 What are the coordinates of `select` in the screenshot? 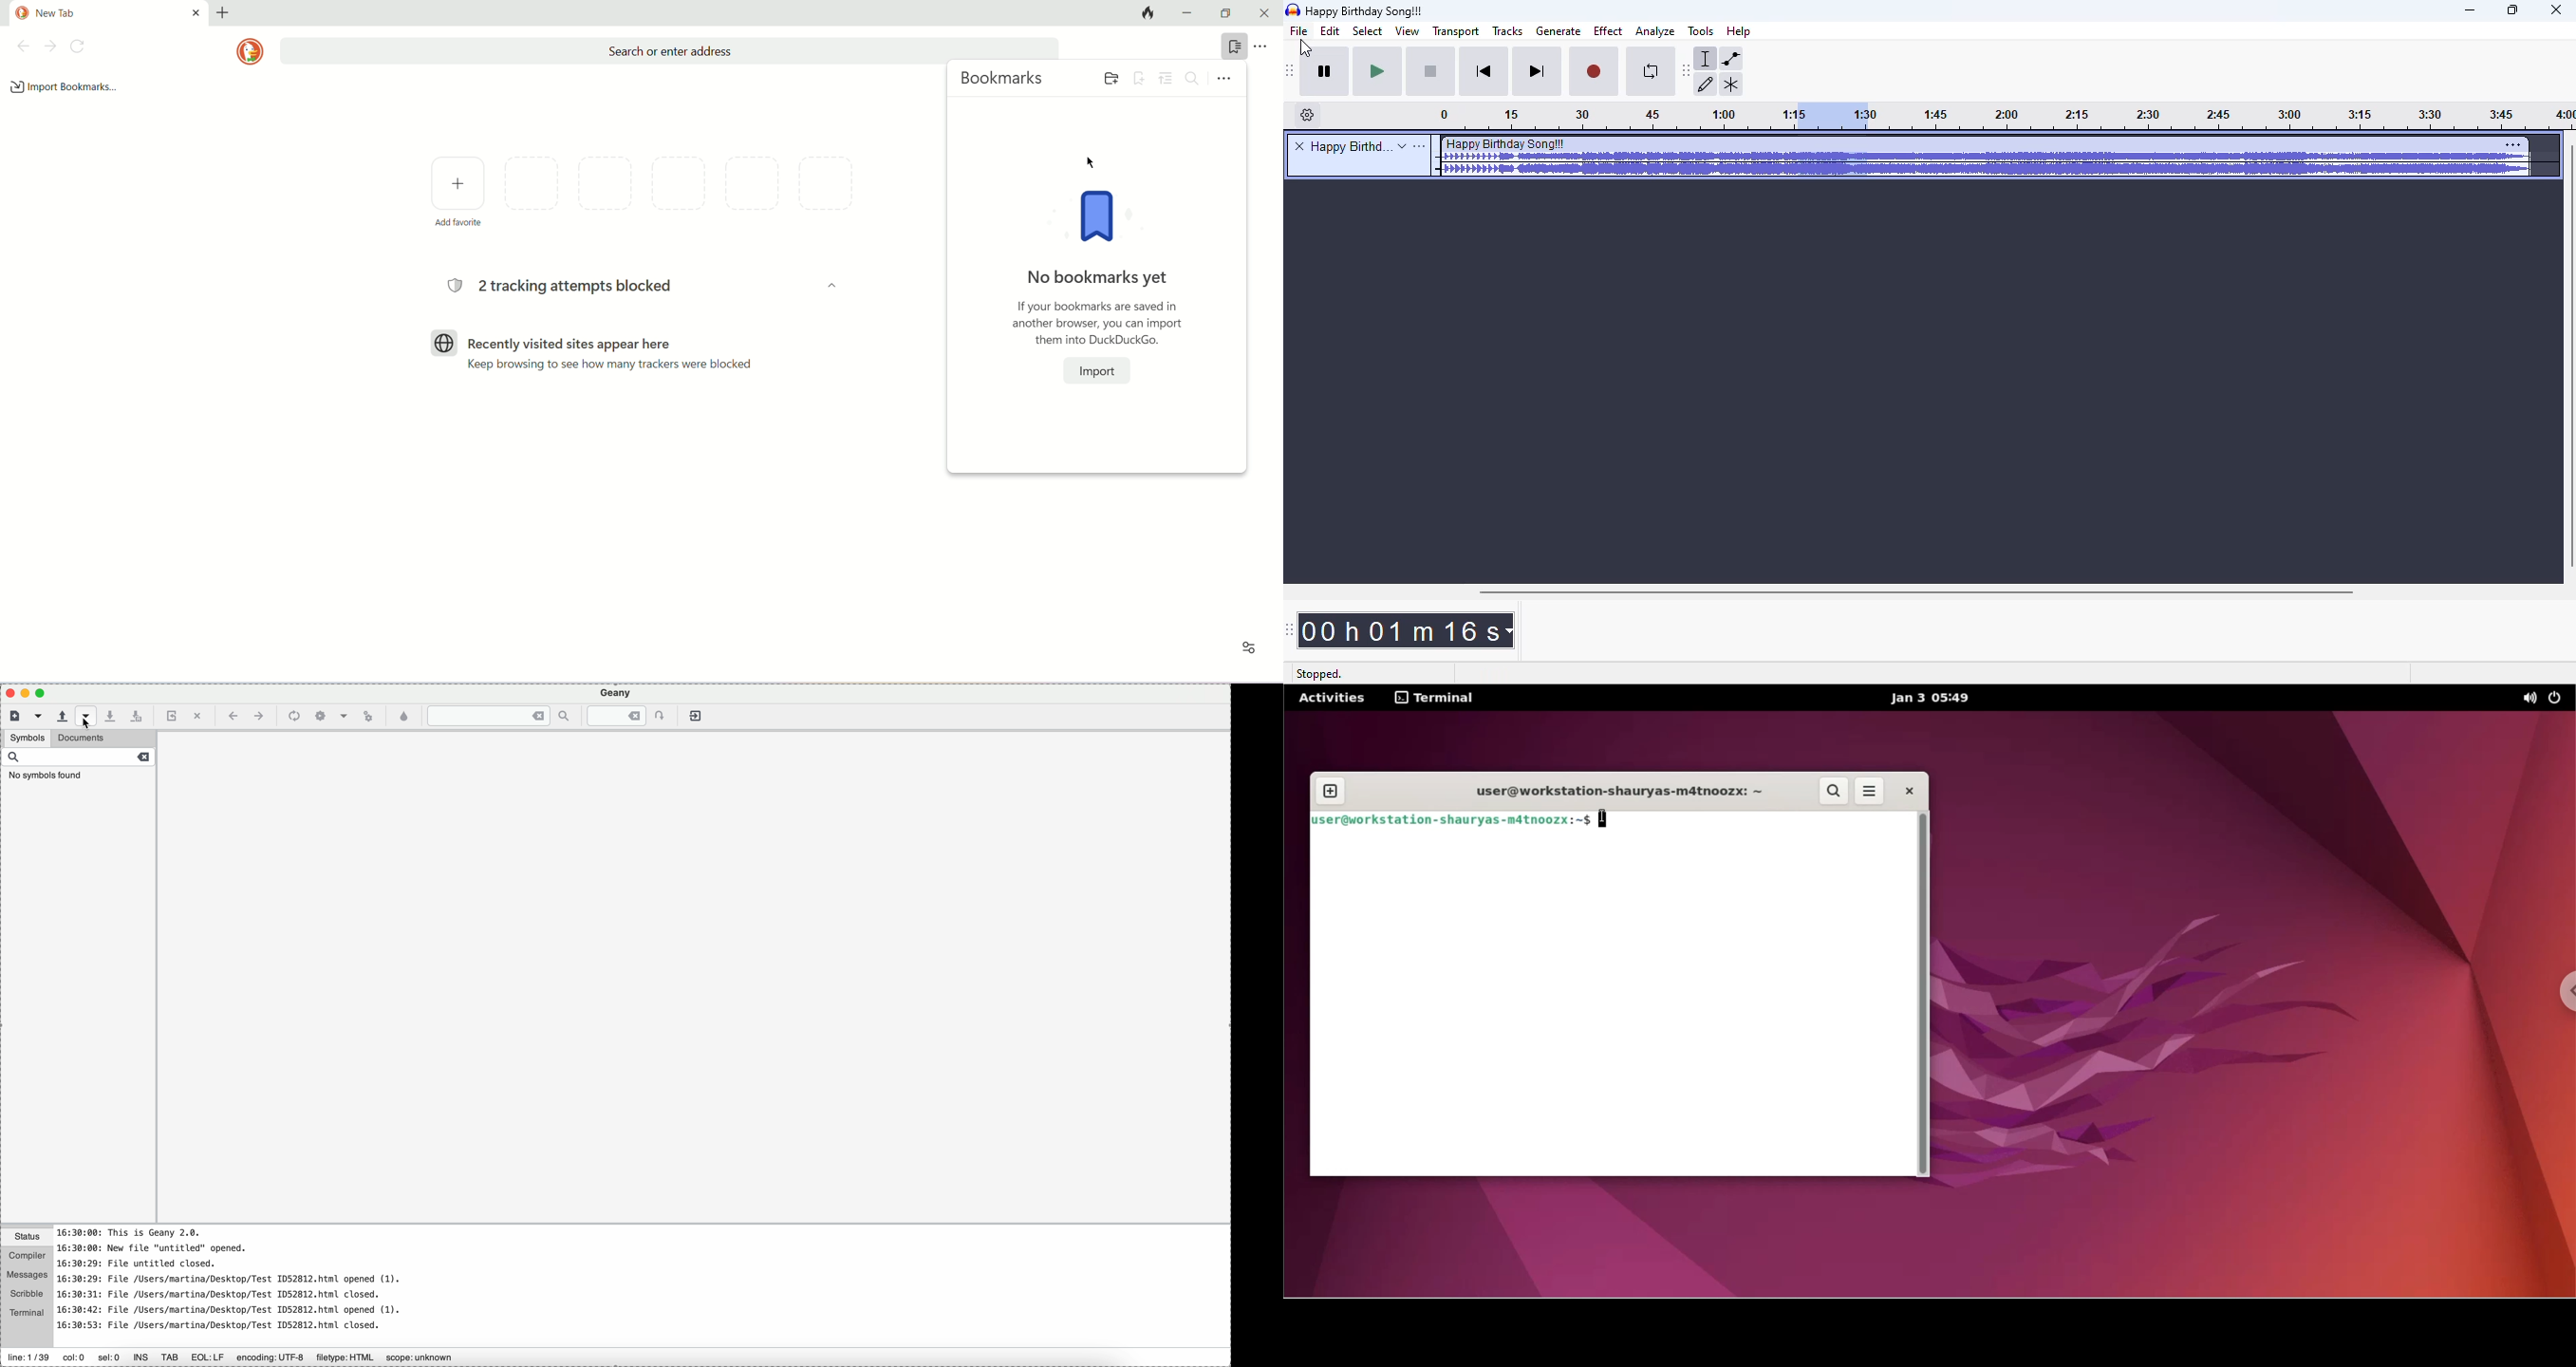 It's located at (1368, 31).